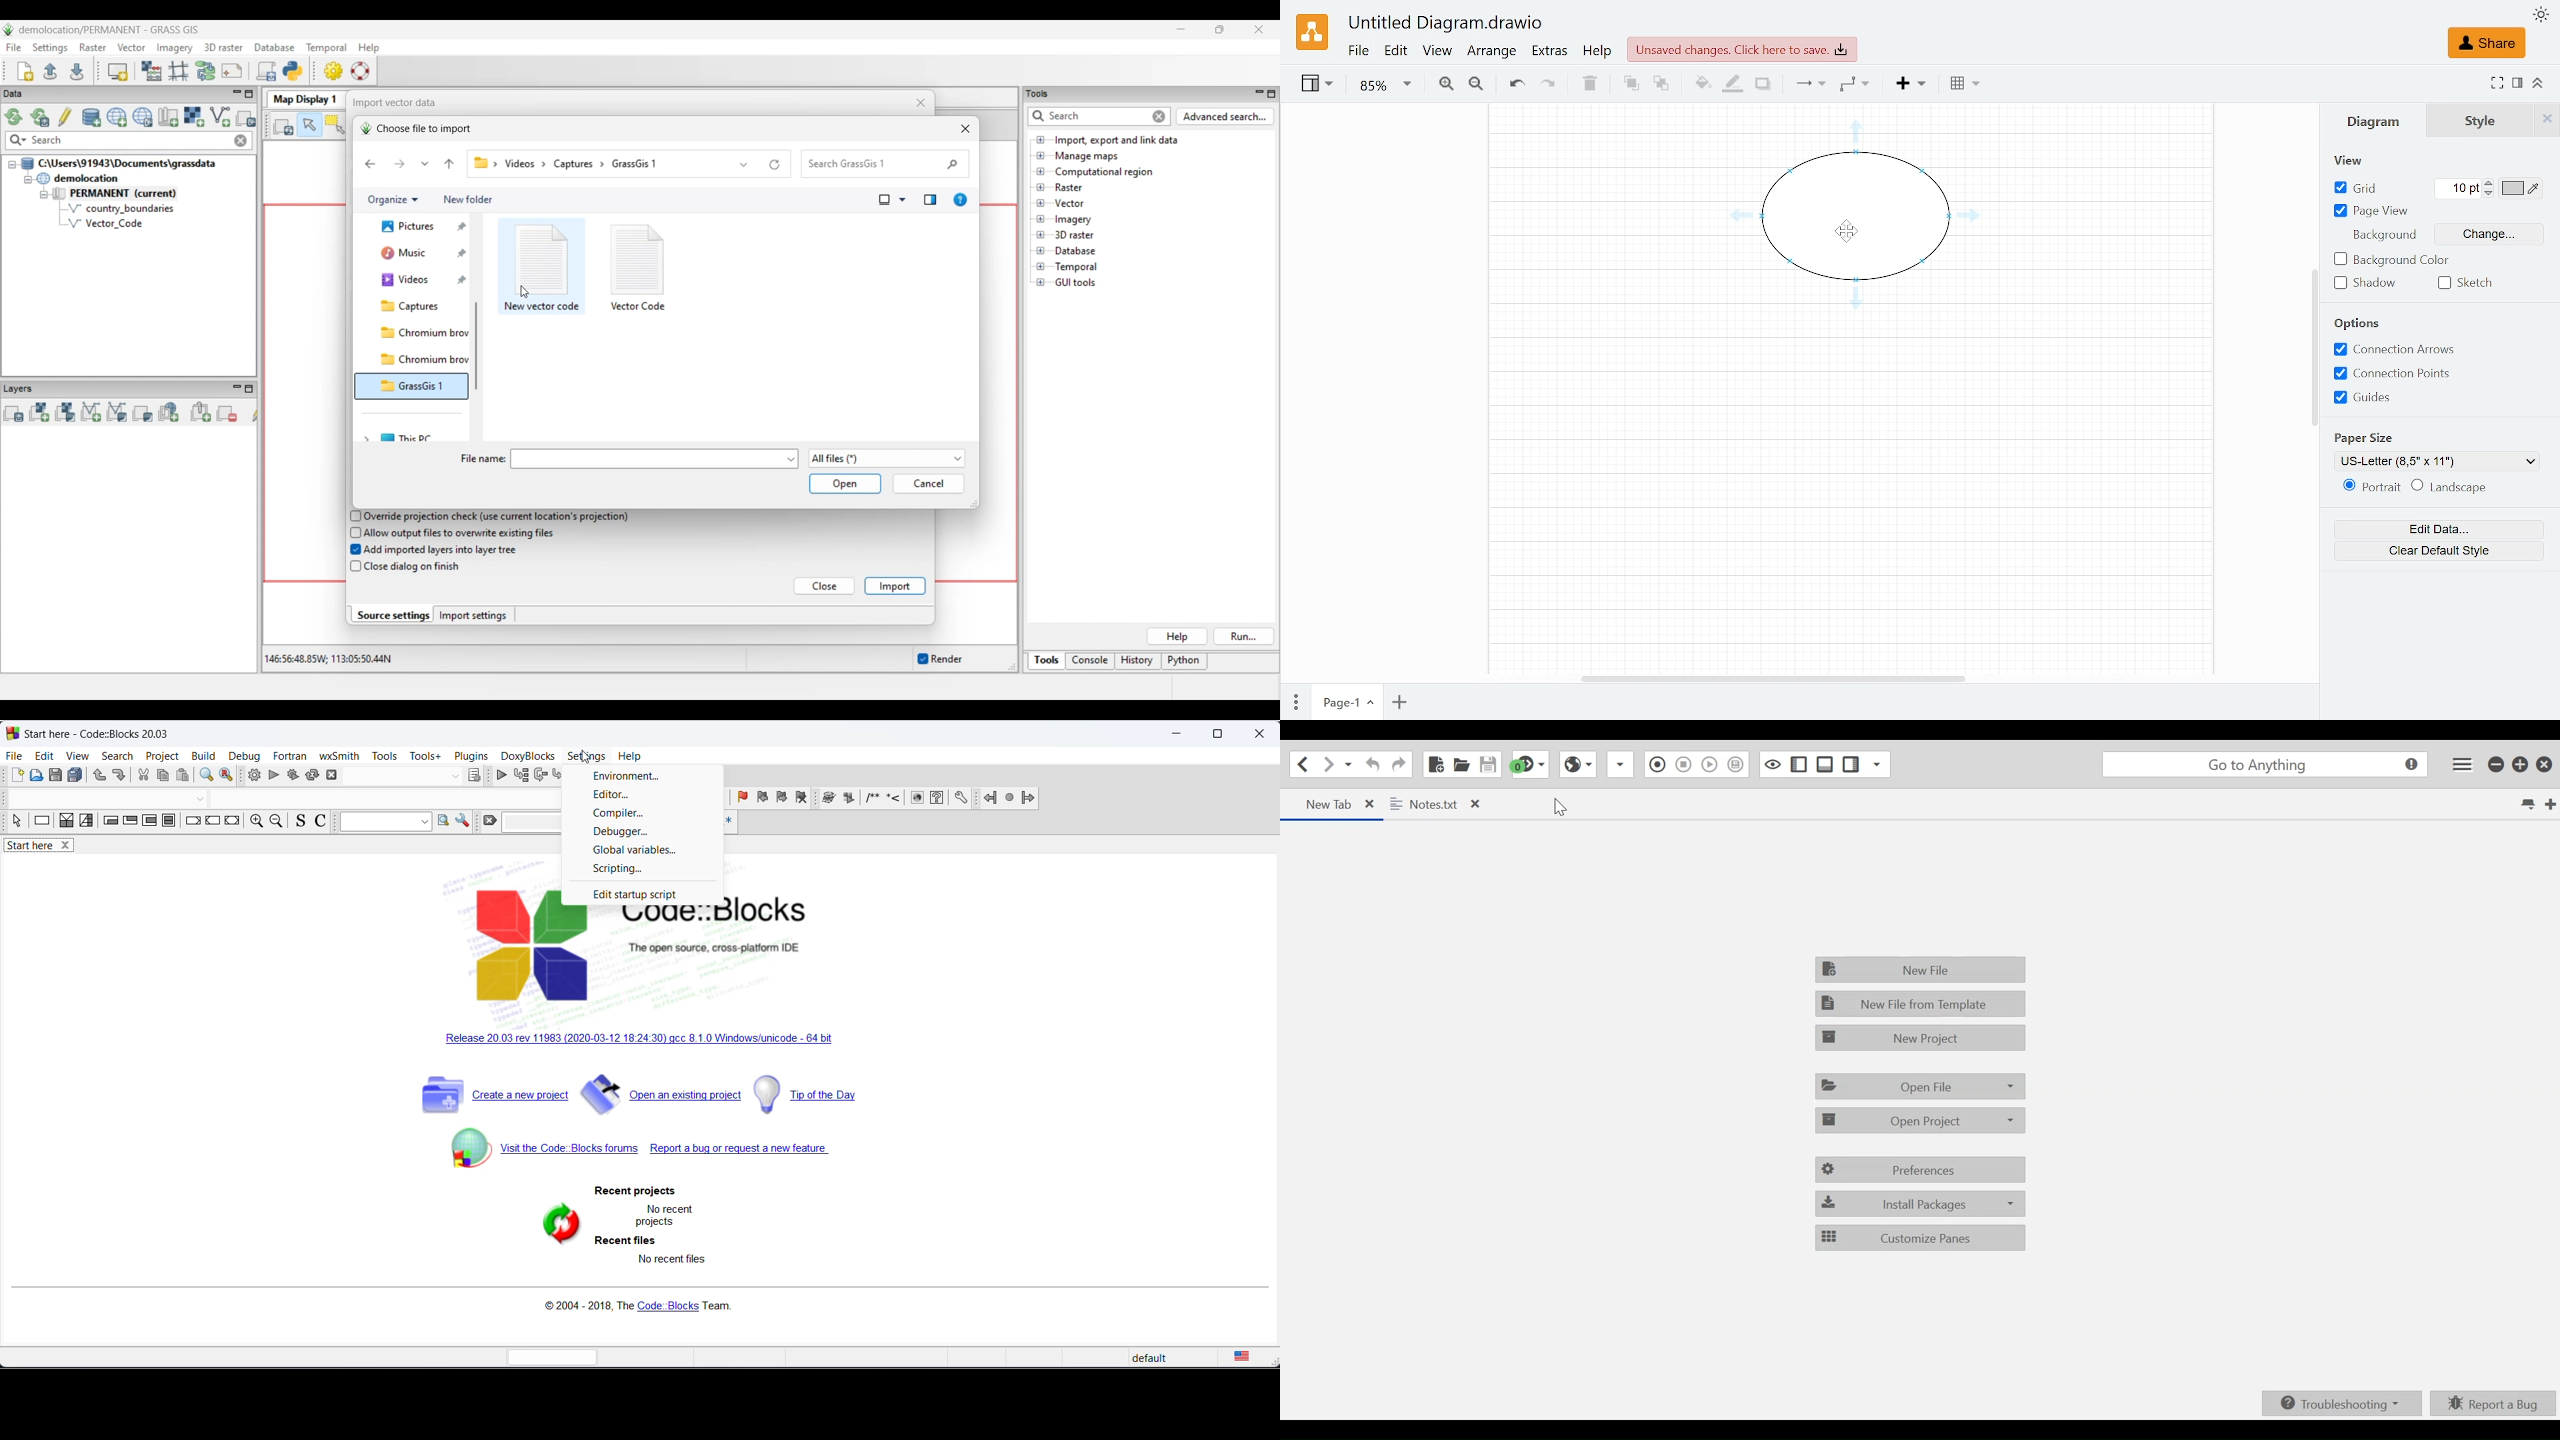 Image resolution: width=2576 pixels, height=1456 pixels. I want to click on settings, so click(961, 798).